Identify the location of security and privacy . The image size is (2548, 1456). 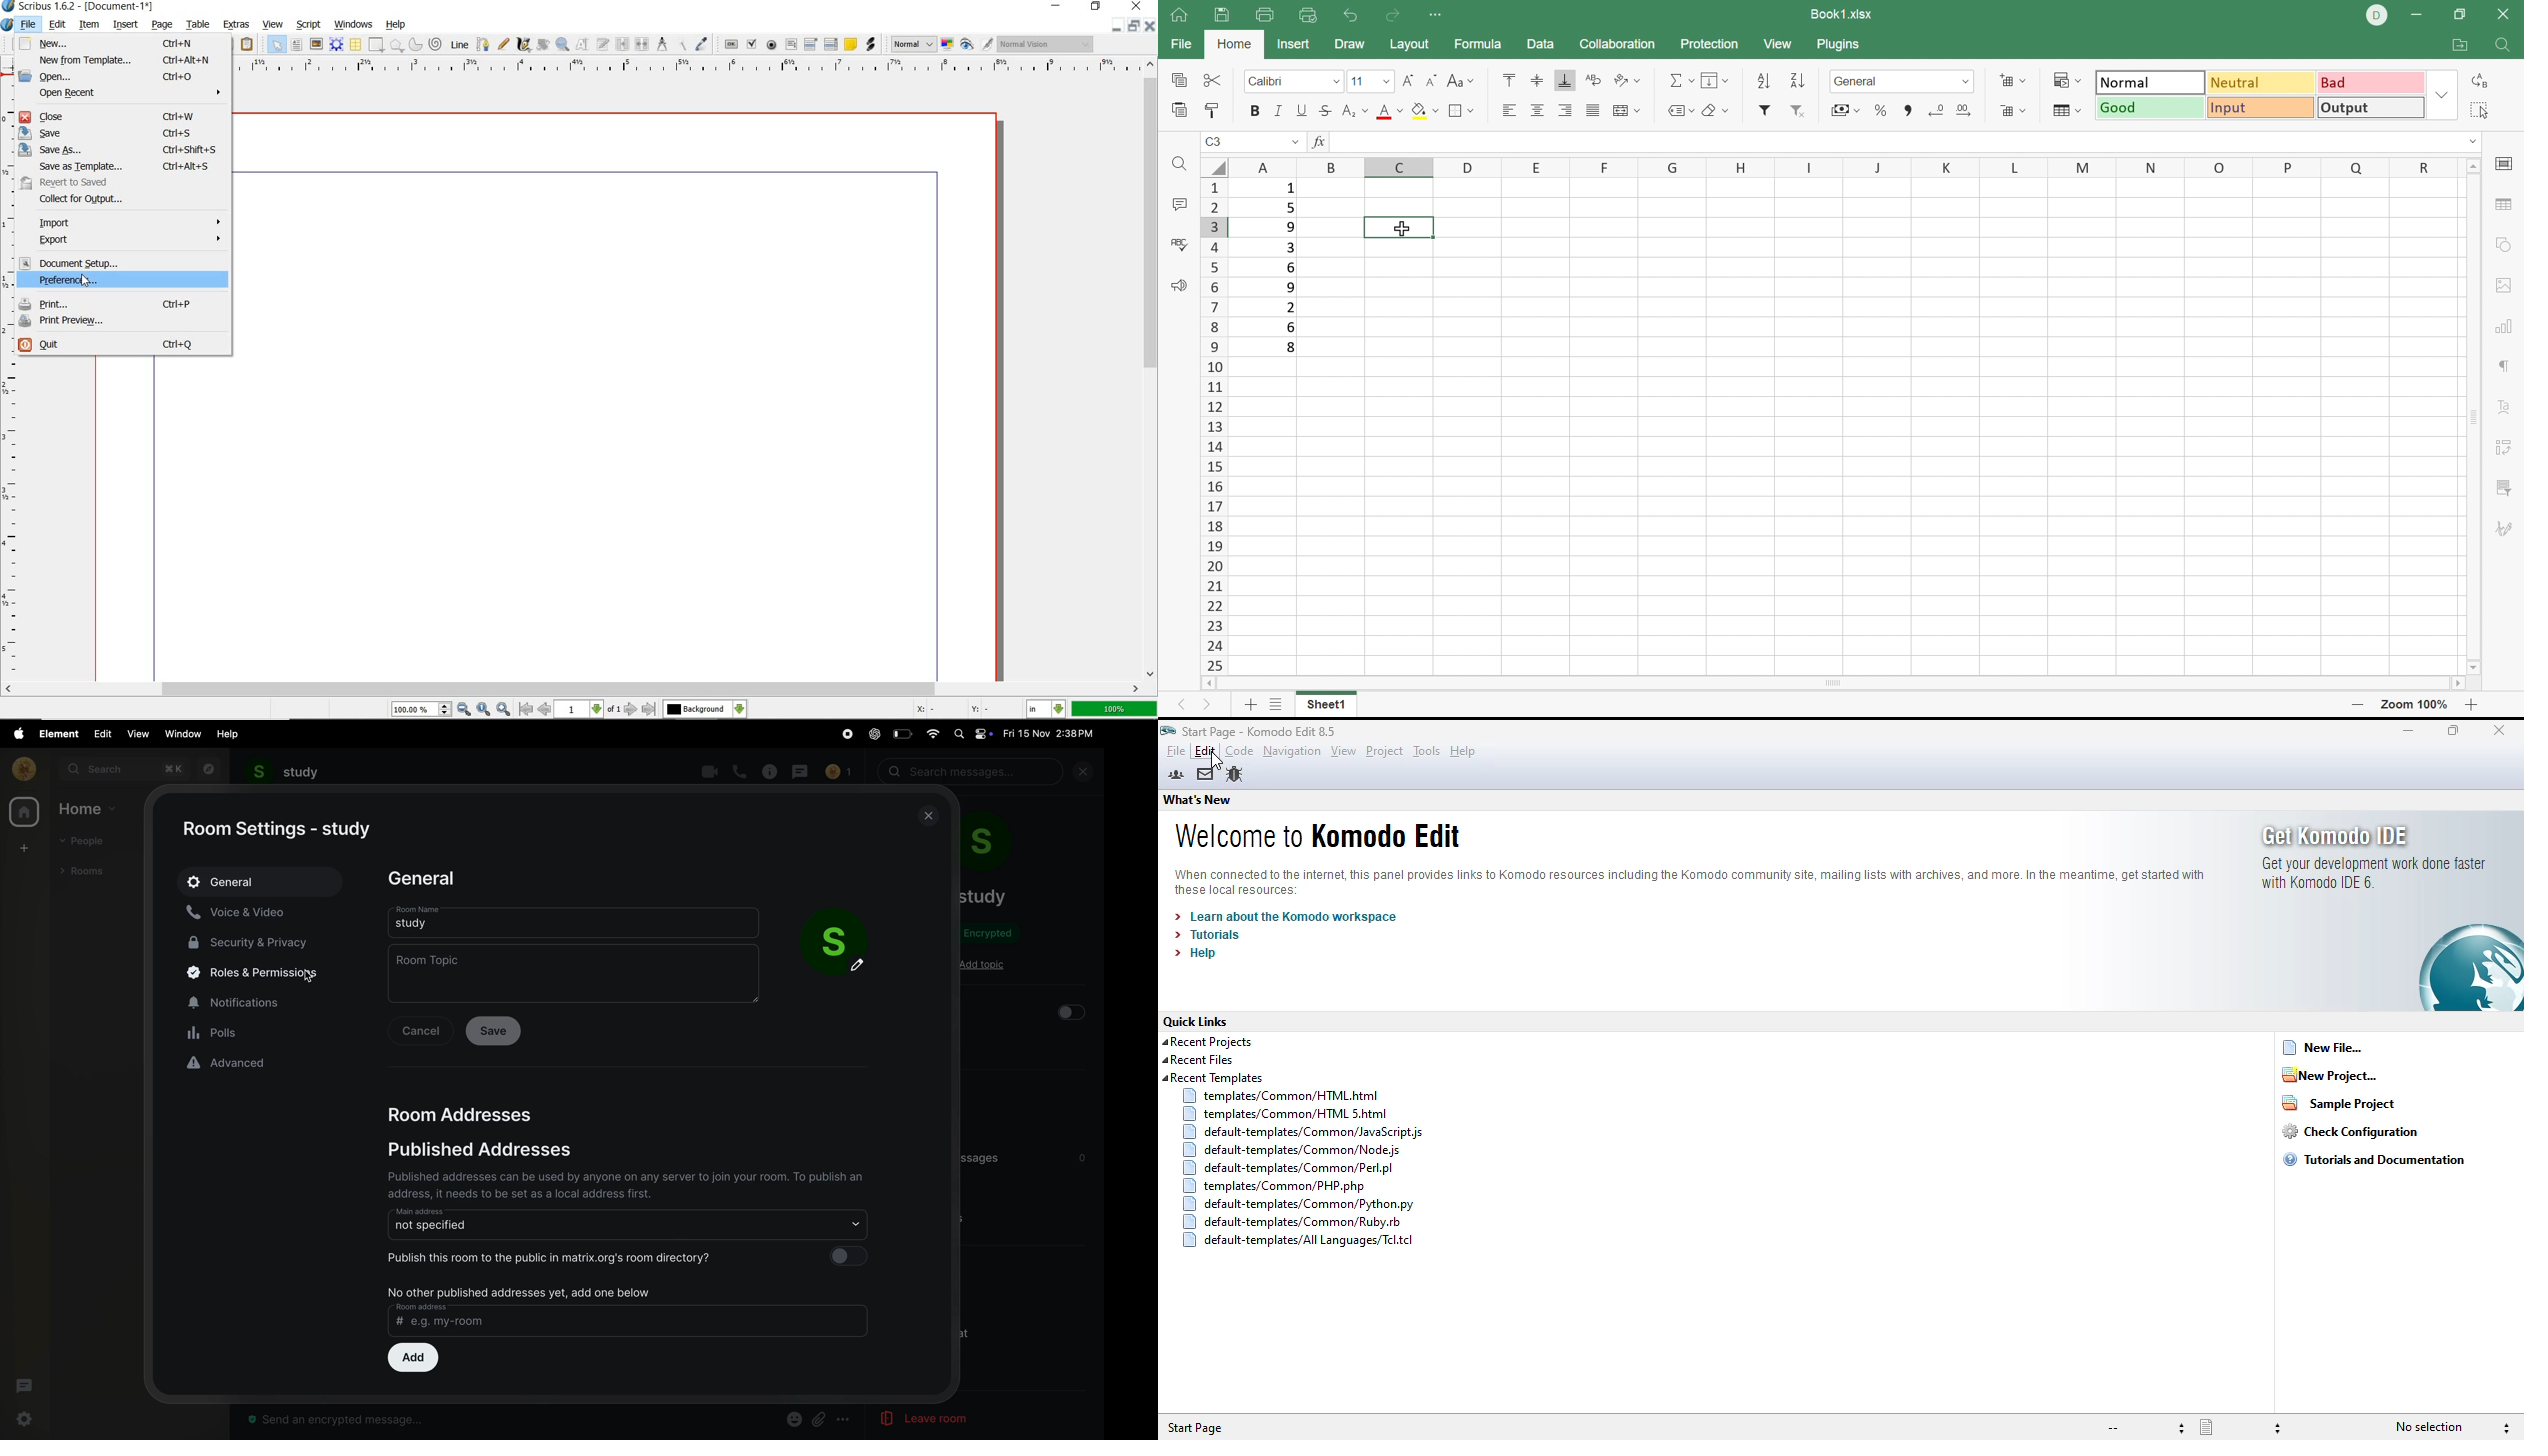
(255, 941).